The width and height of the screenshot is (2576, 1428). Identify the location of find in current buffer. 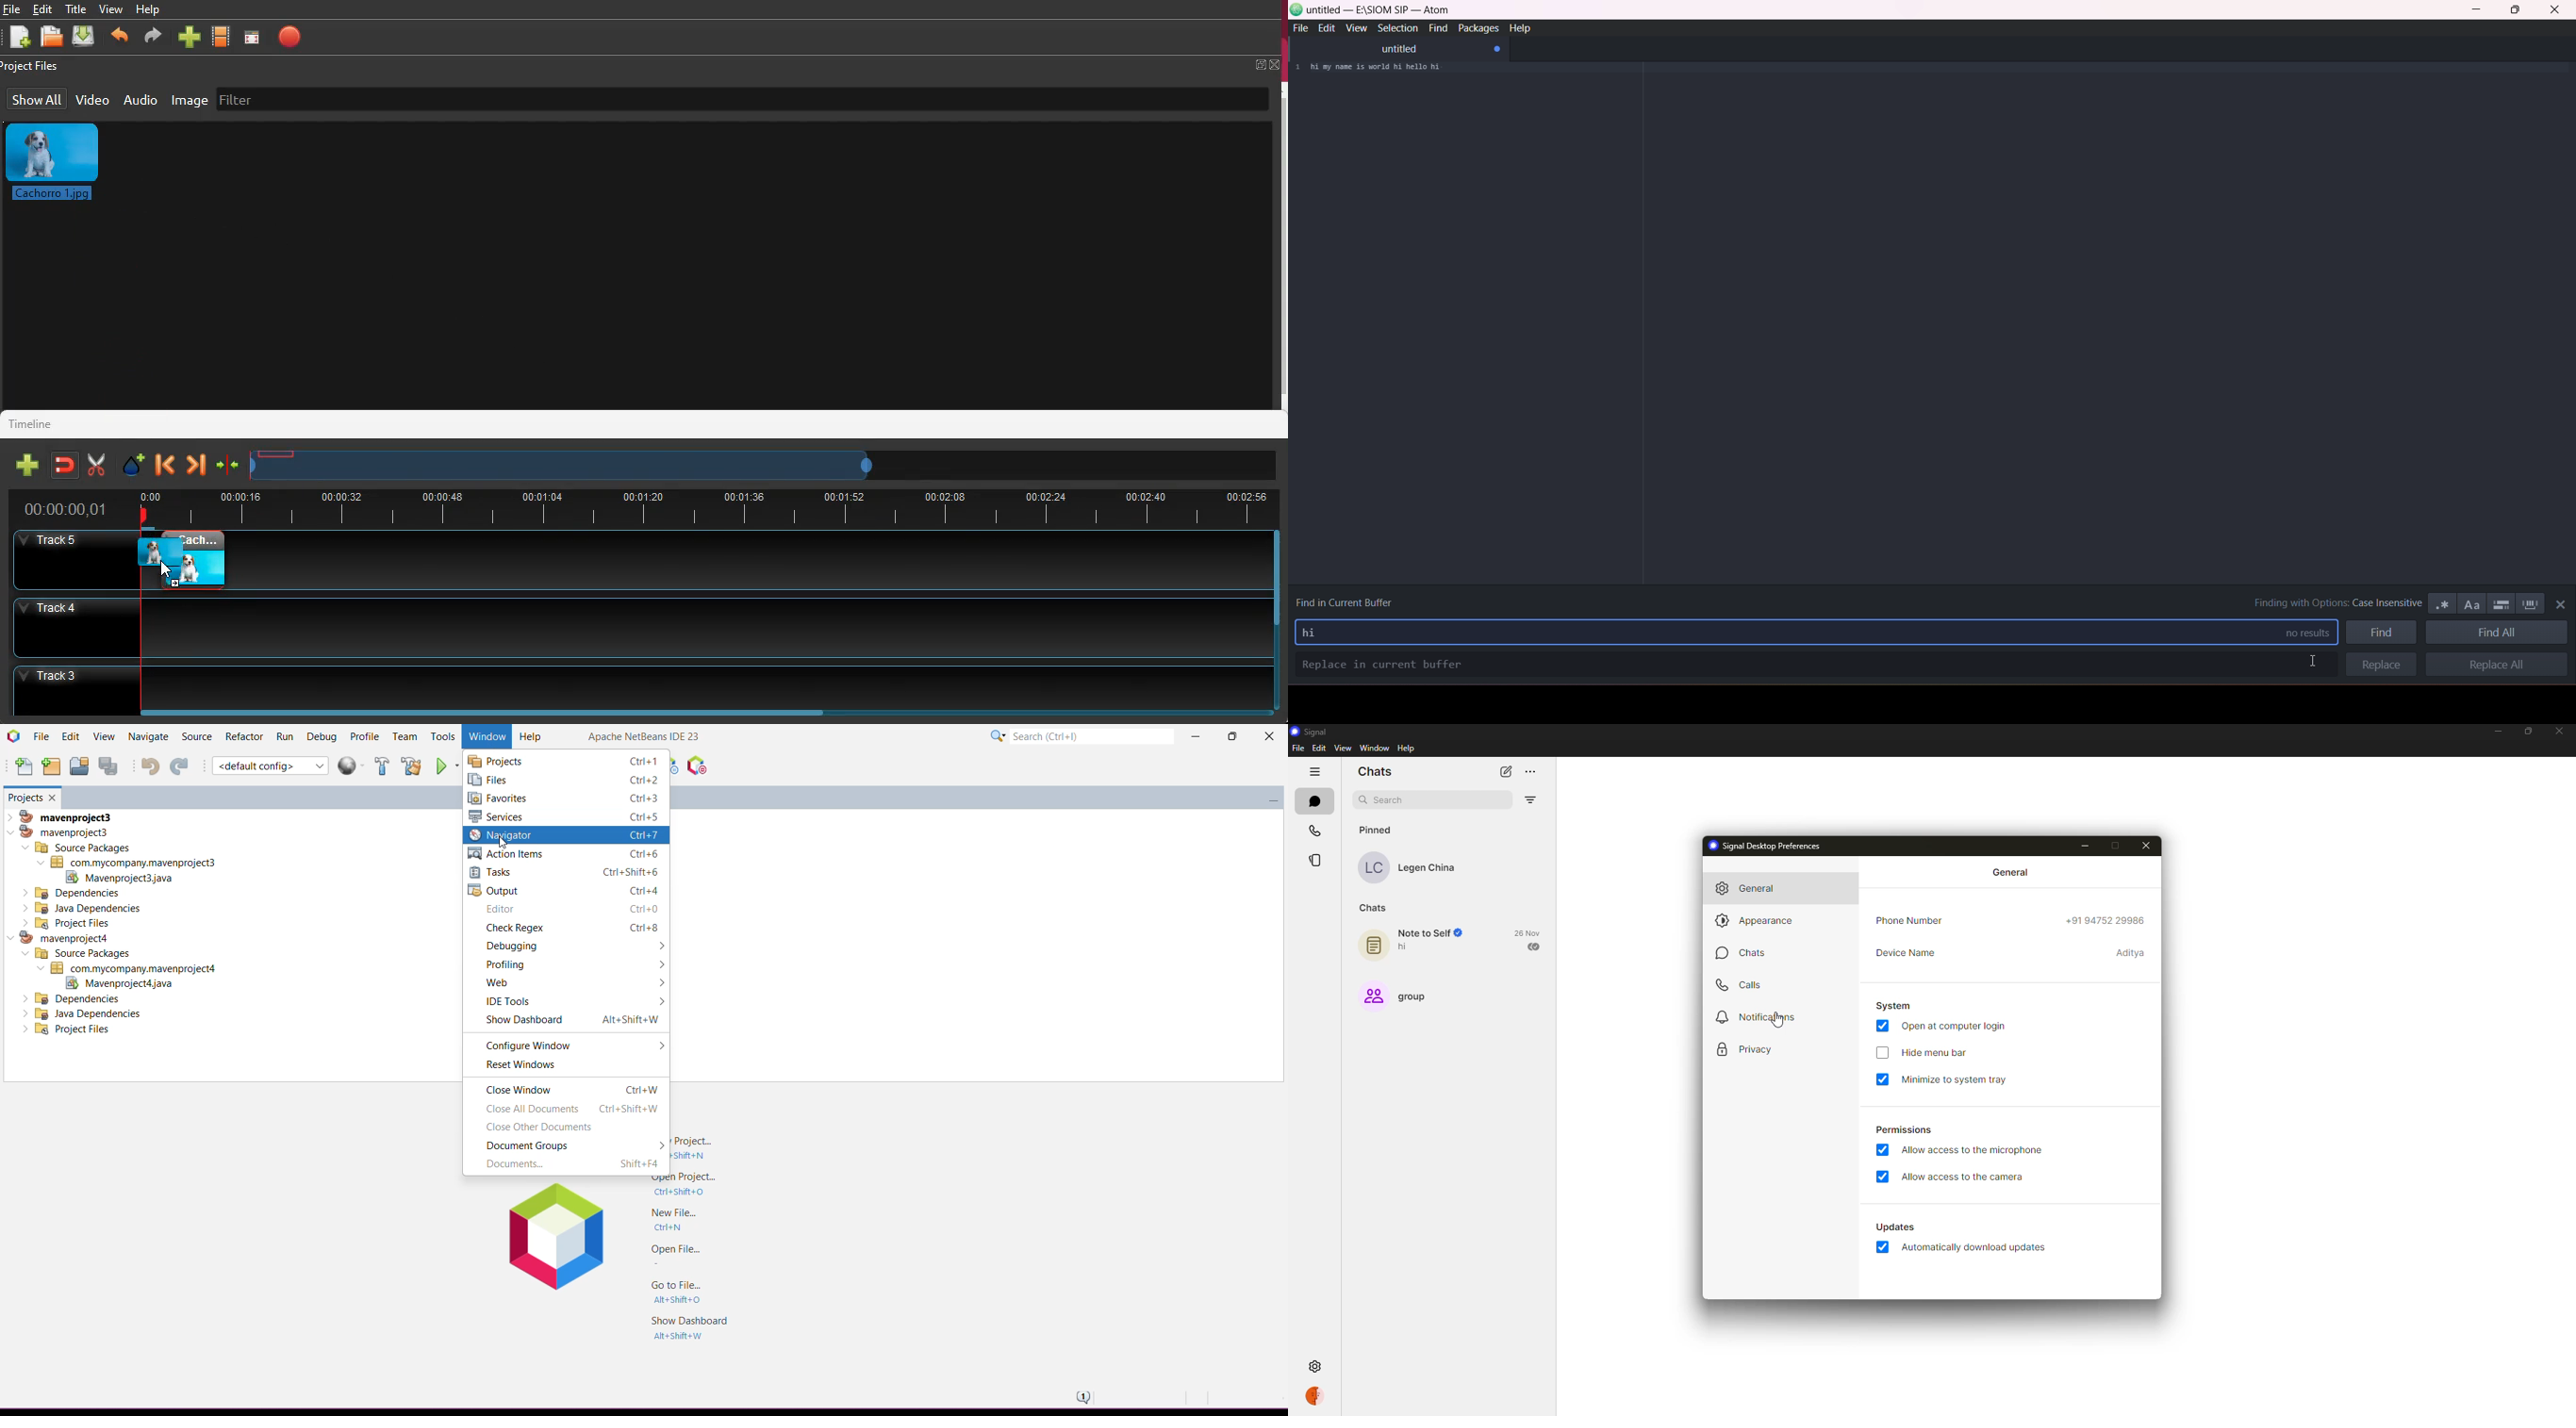
(1349, 600).